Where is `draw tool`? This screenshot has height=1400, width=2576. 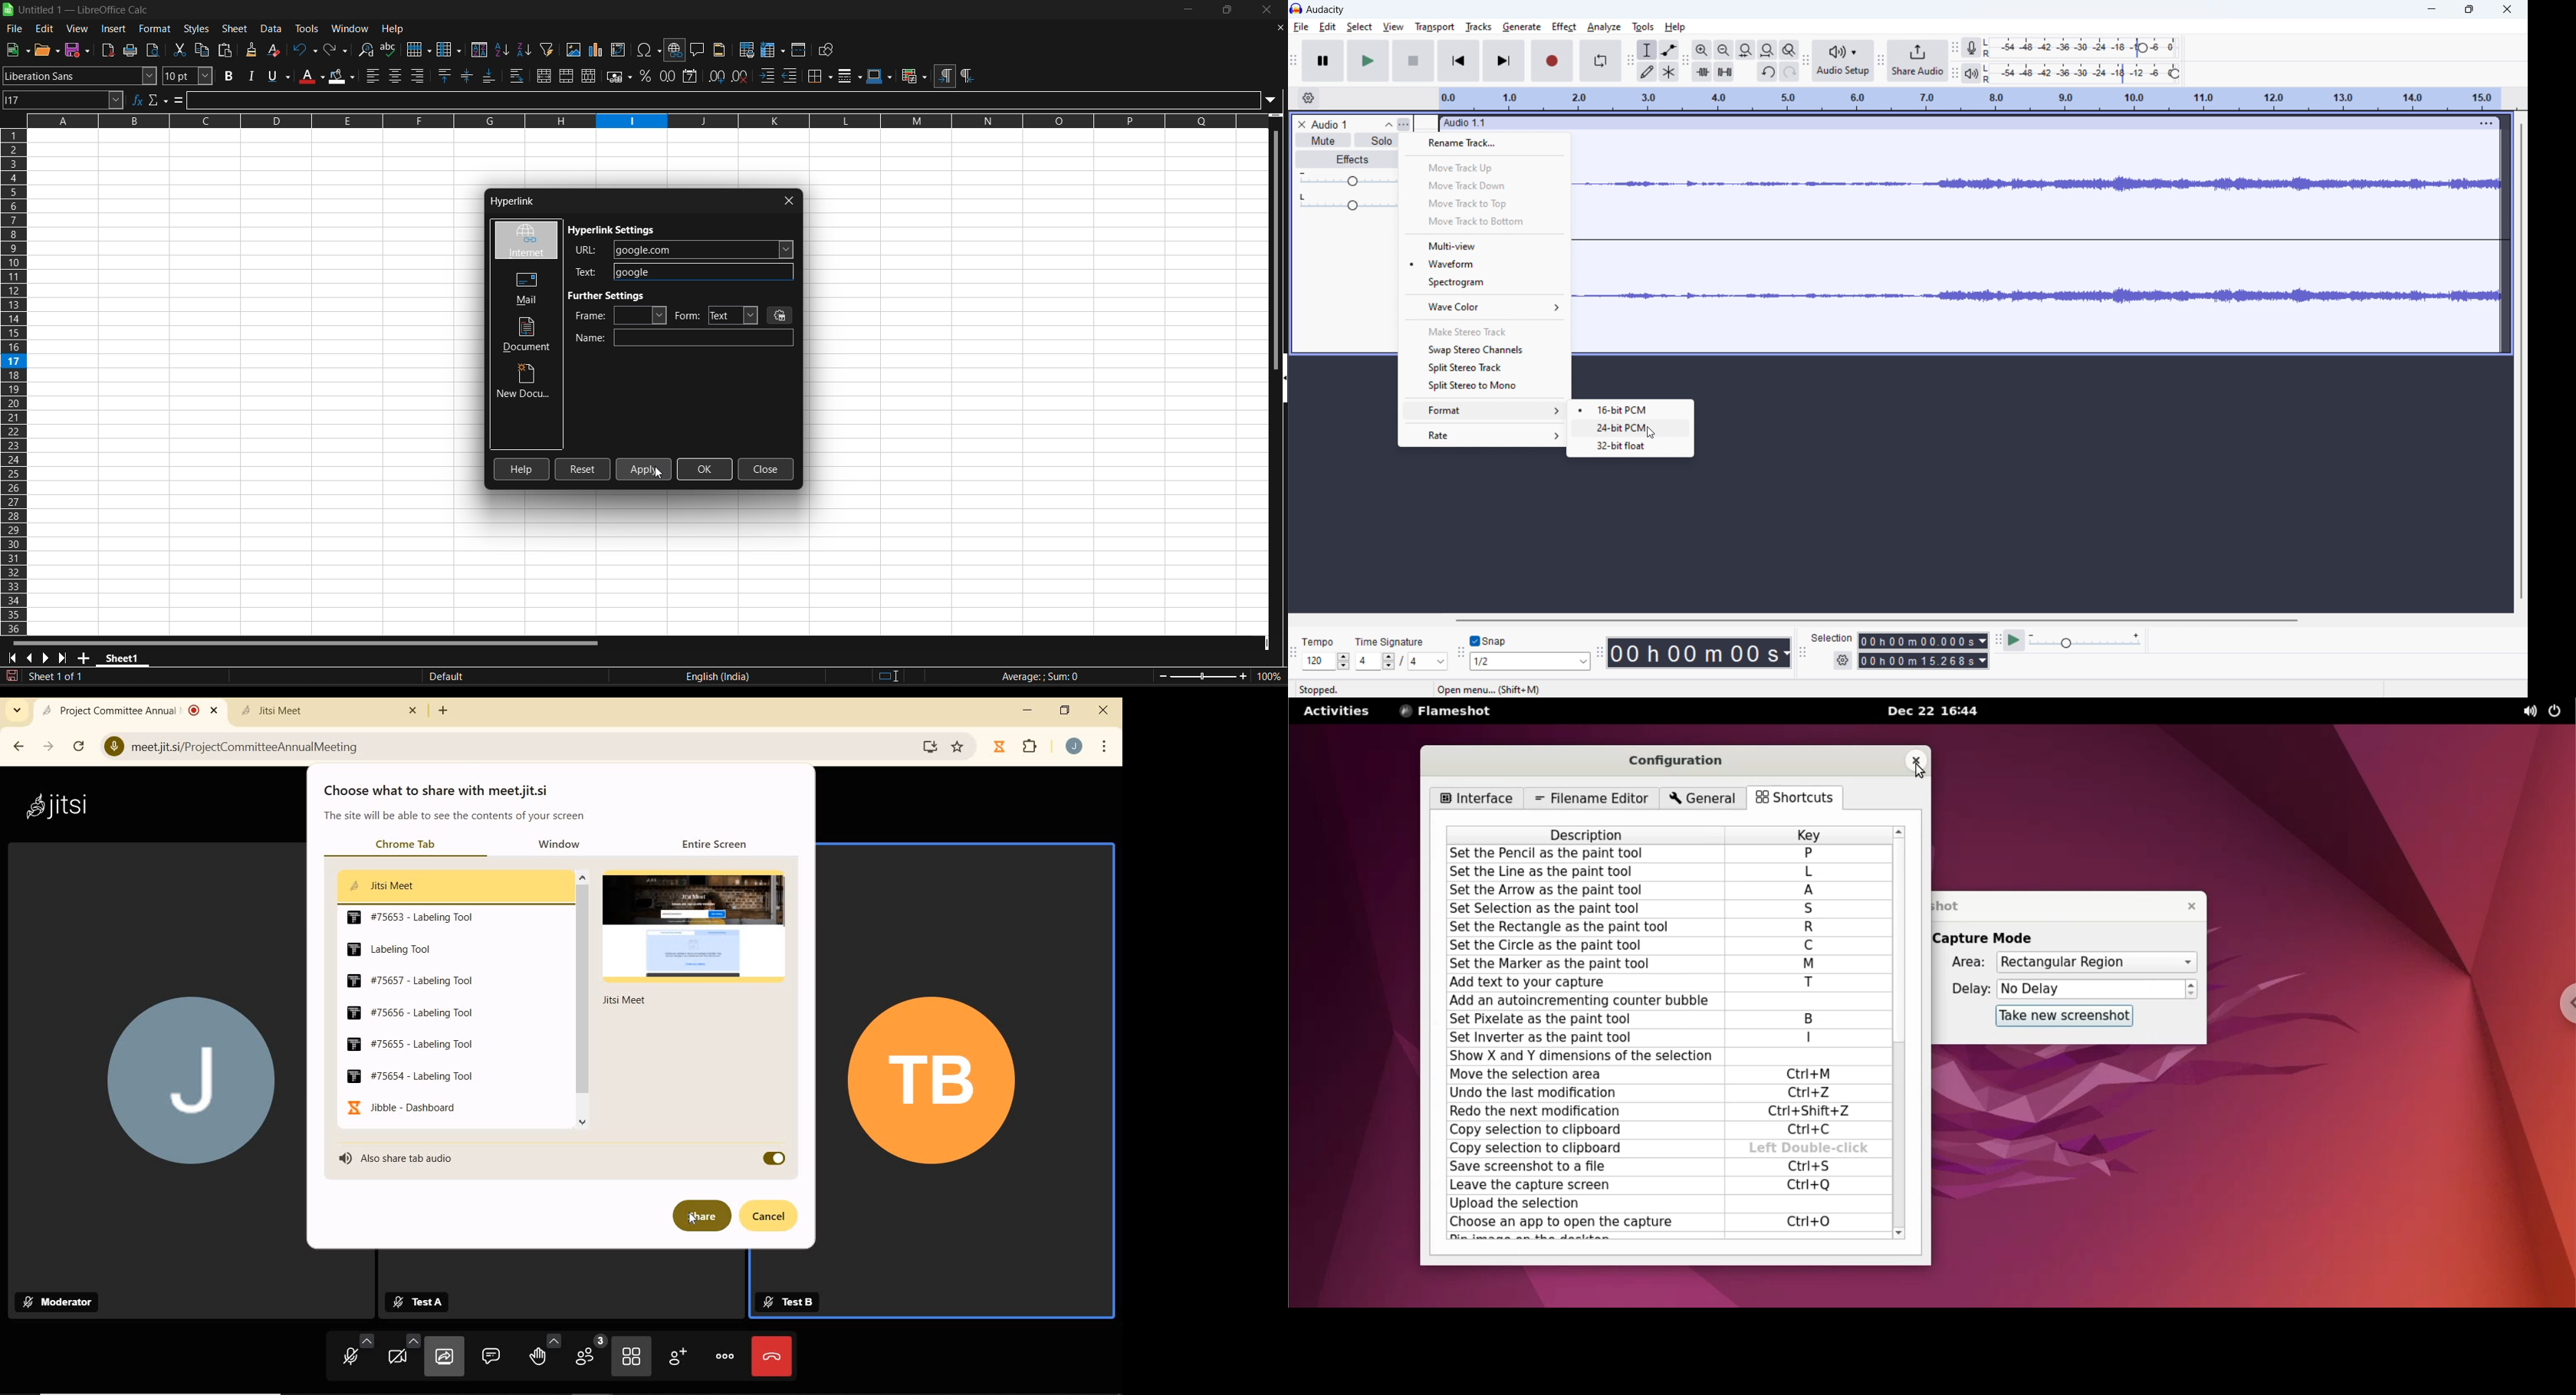
draw tool is located at coordinates (1647, 71).